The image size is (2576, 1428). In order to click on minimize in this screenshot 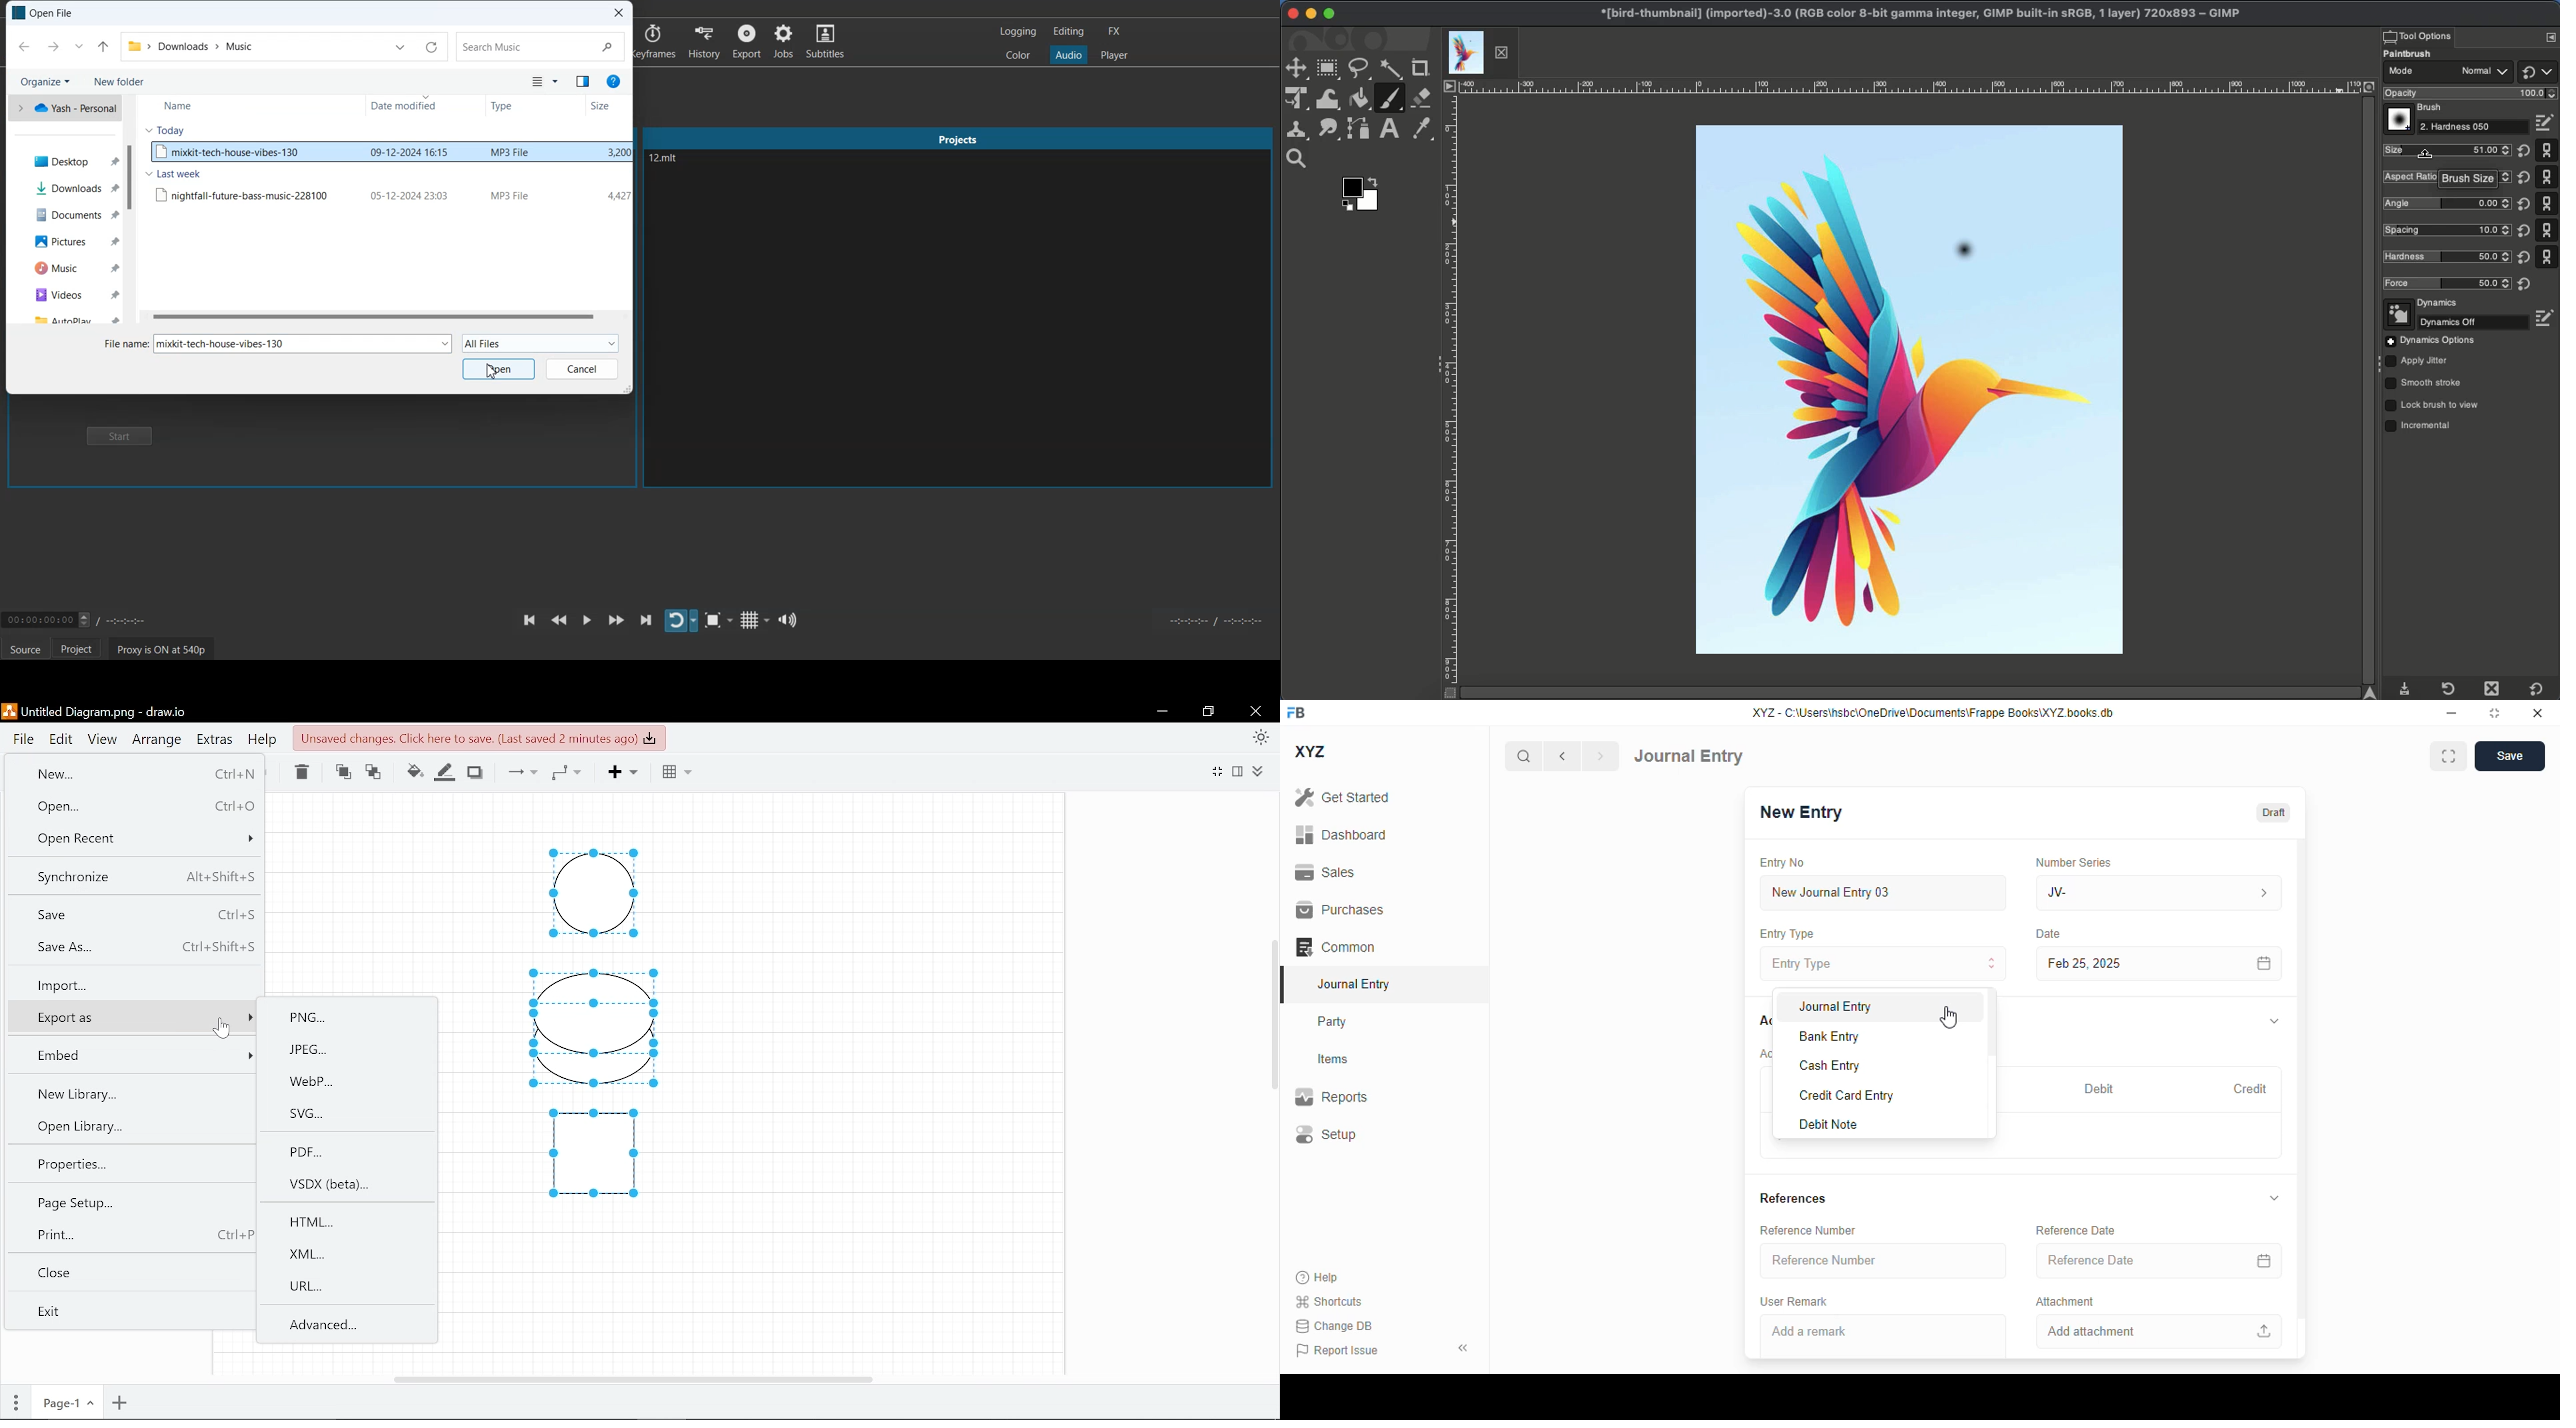, I will do `click(2452, 712)`.